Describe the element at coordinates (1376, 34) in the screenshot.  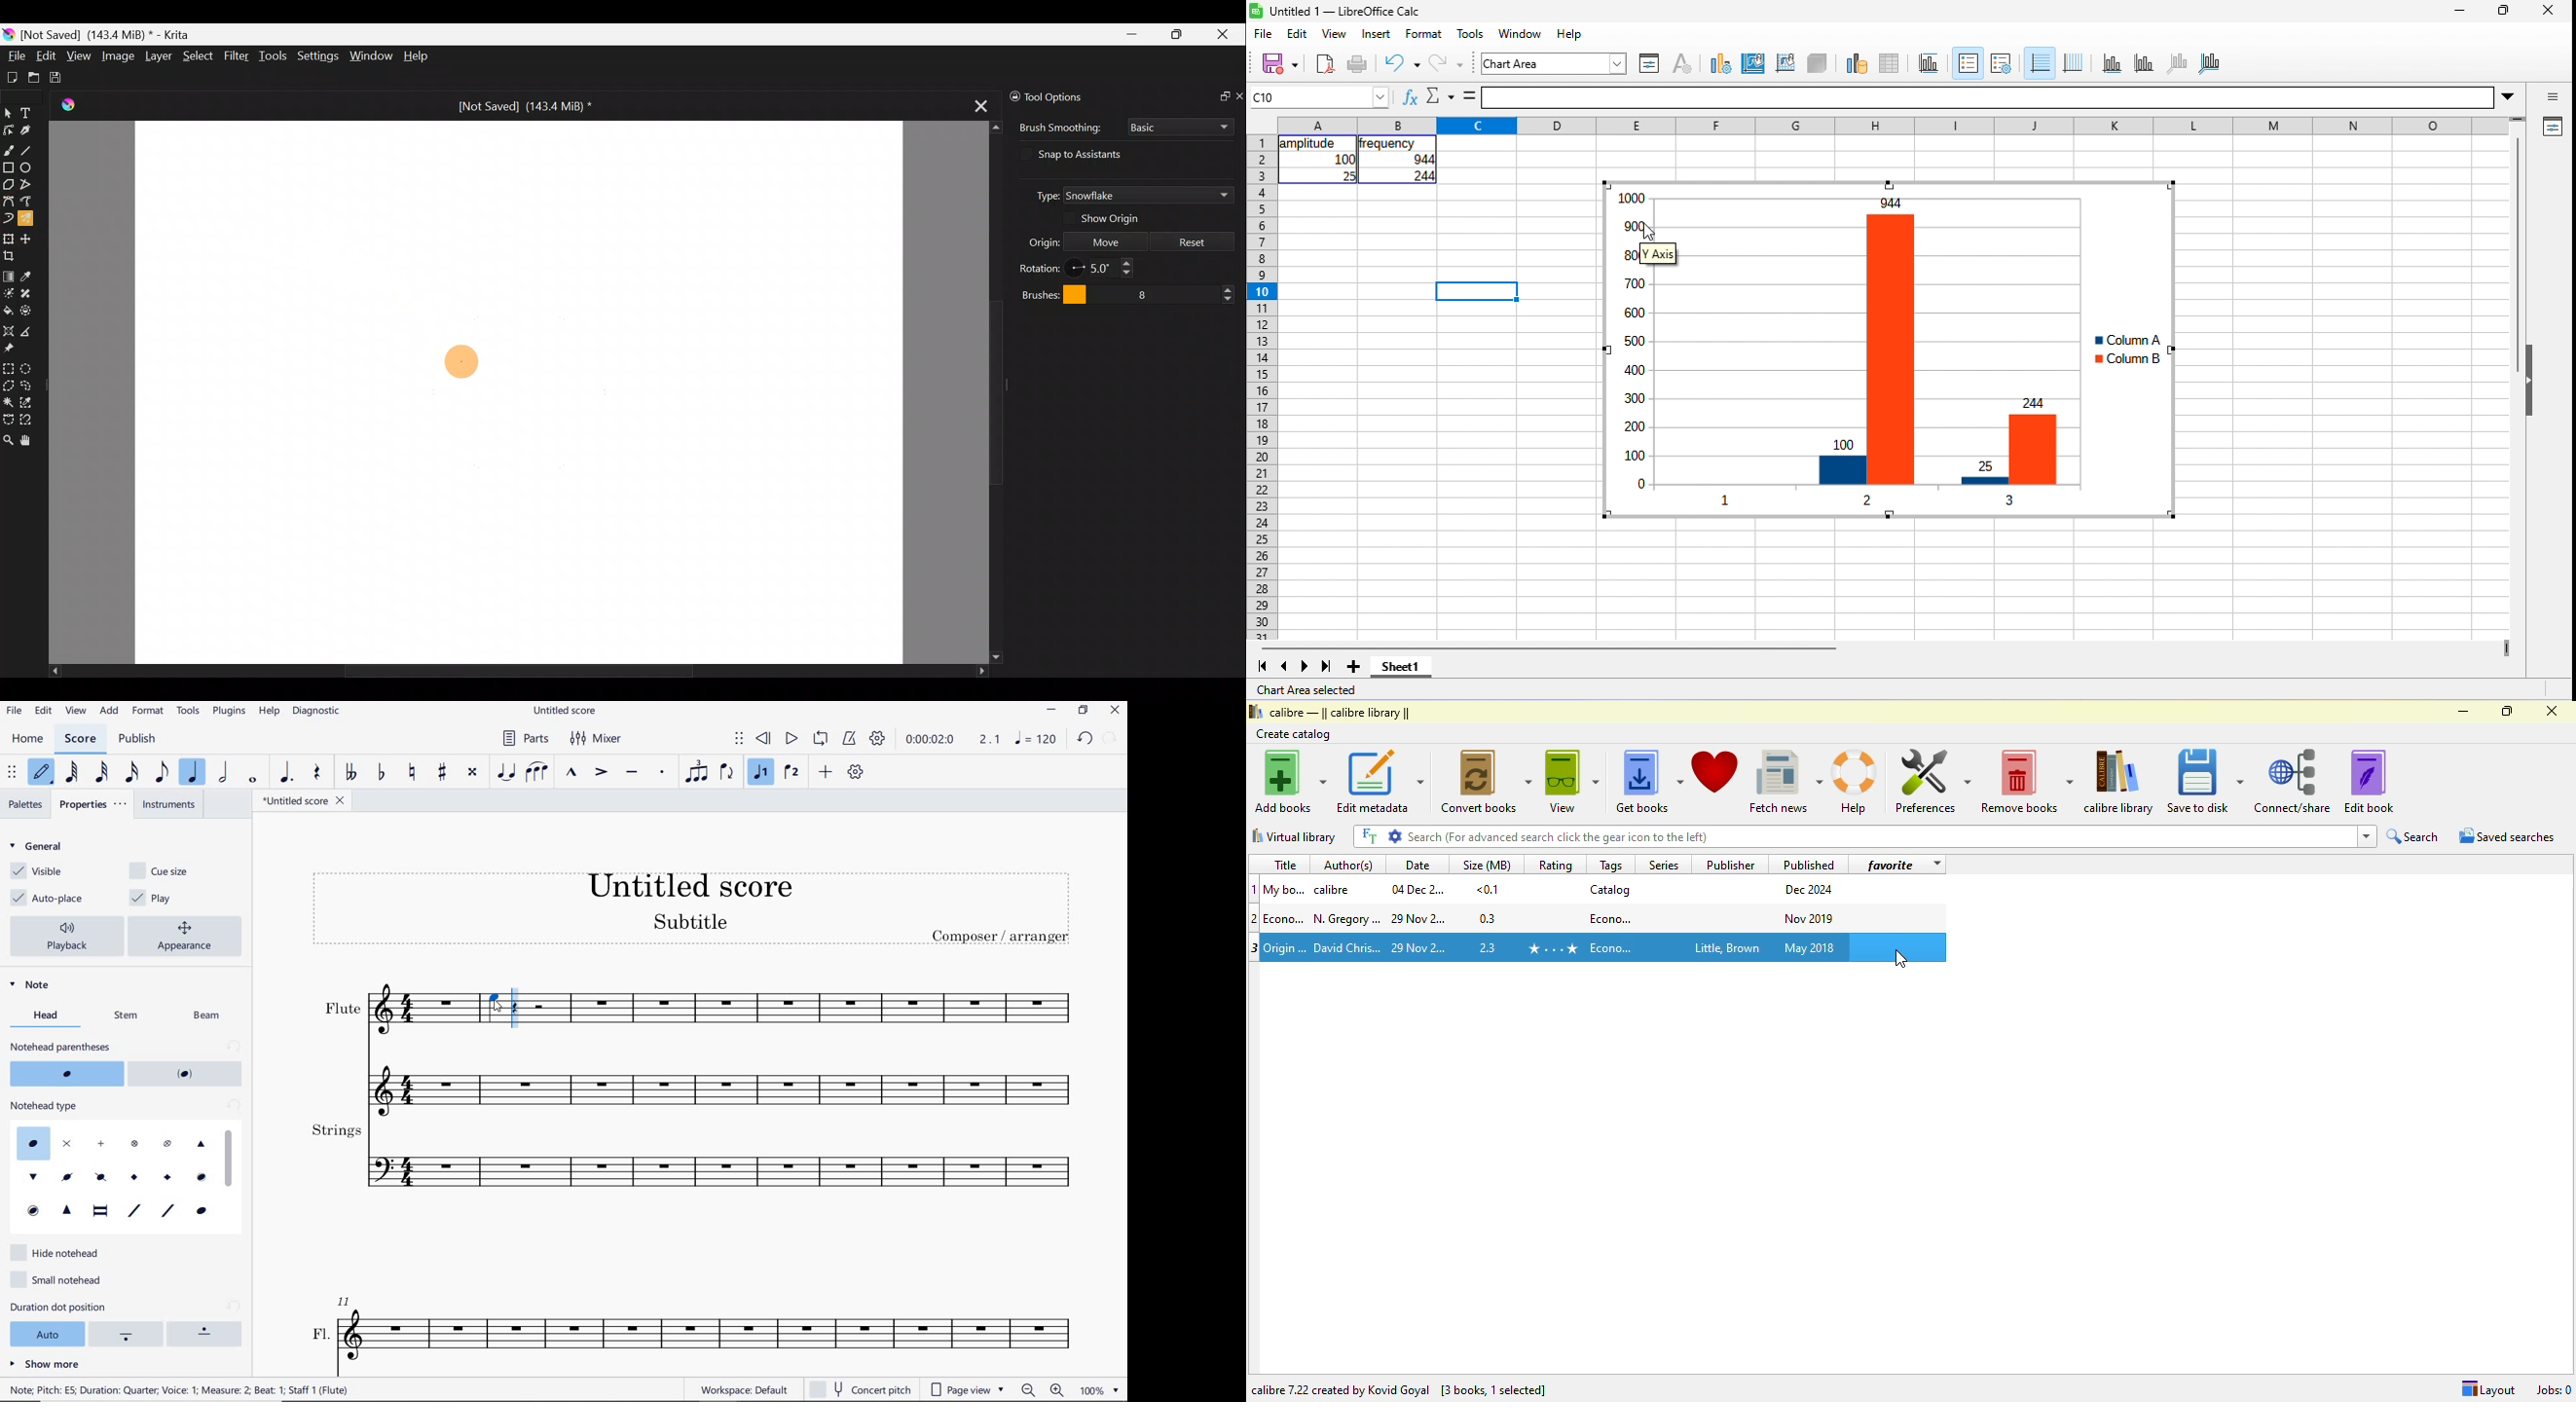
I see `insert` at that location.